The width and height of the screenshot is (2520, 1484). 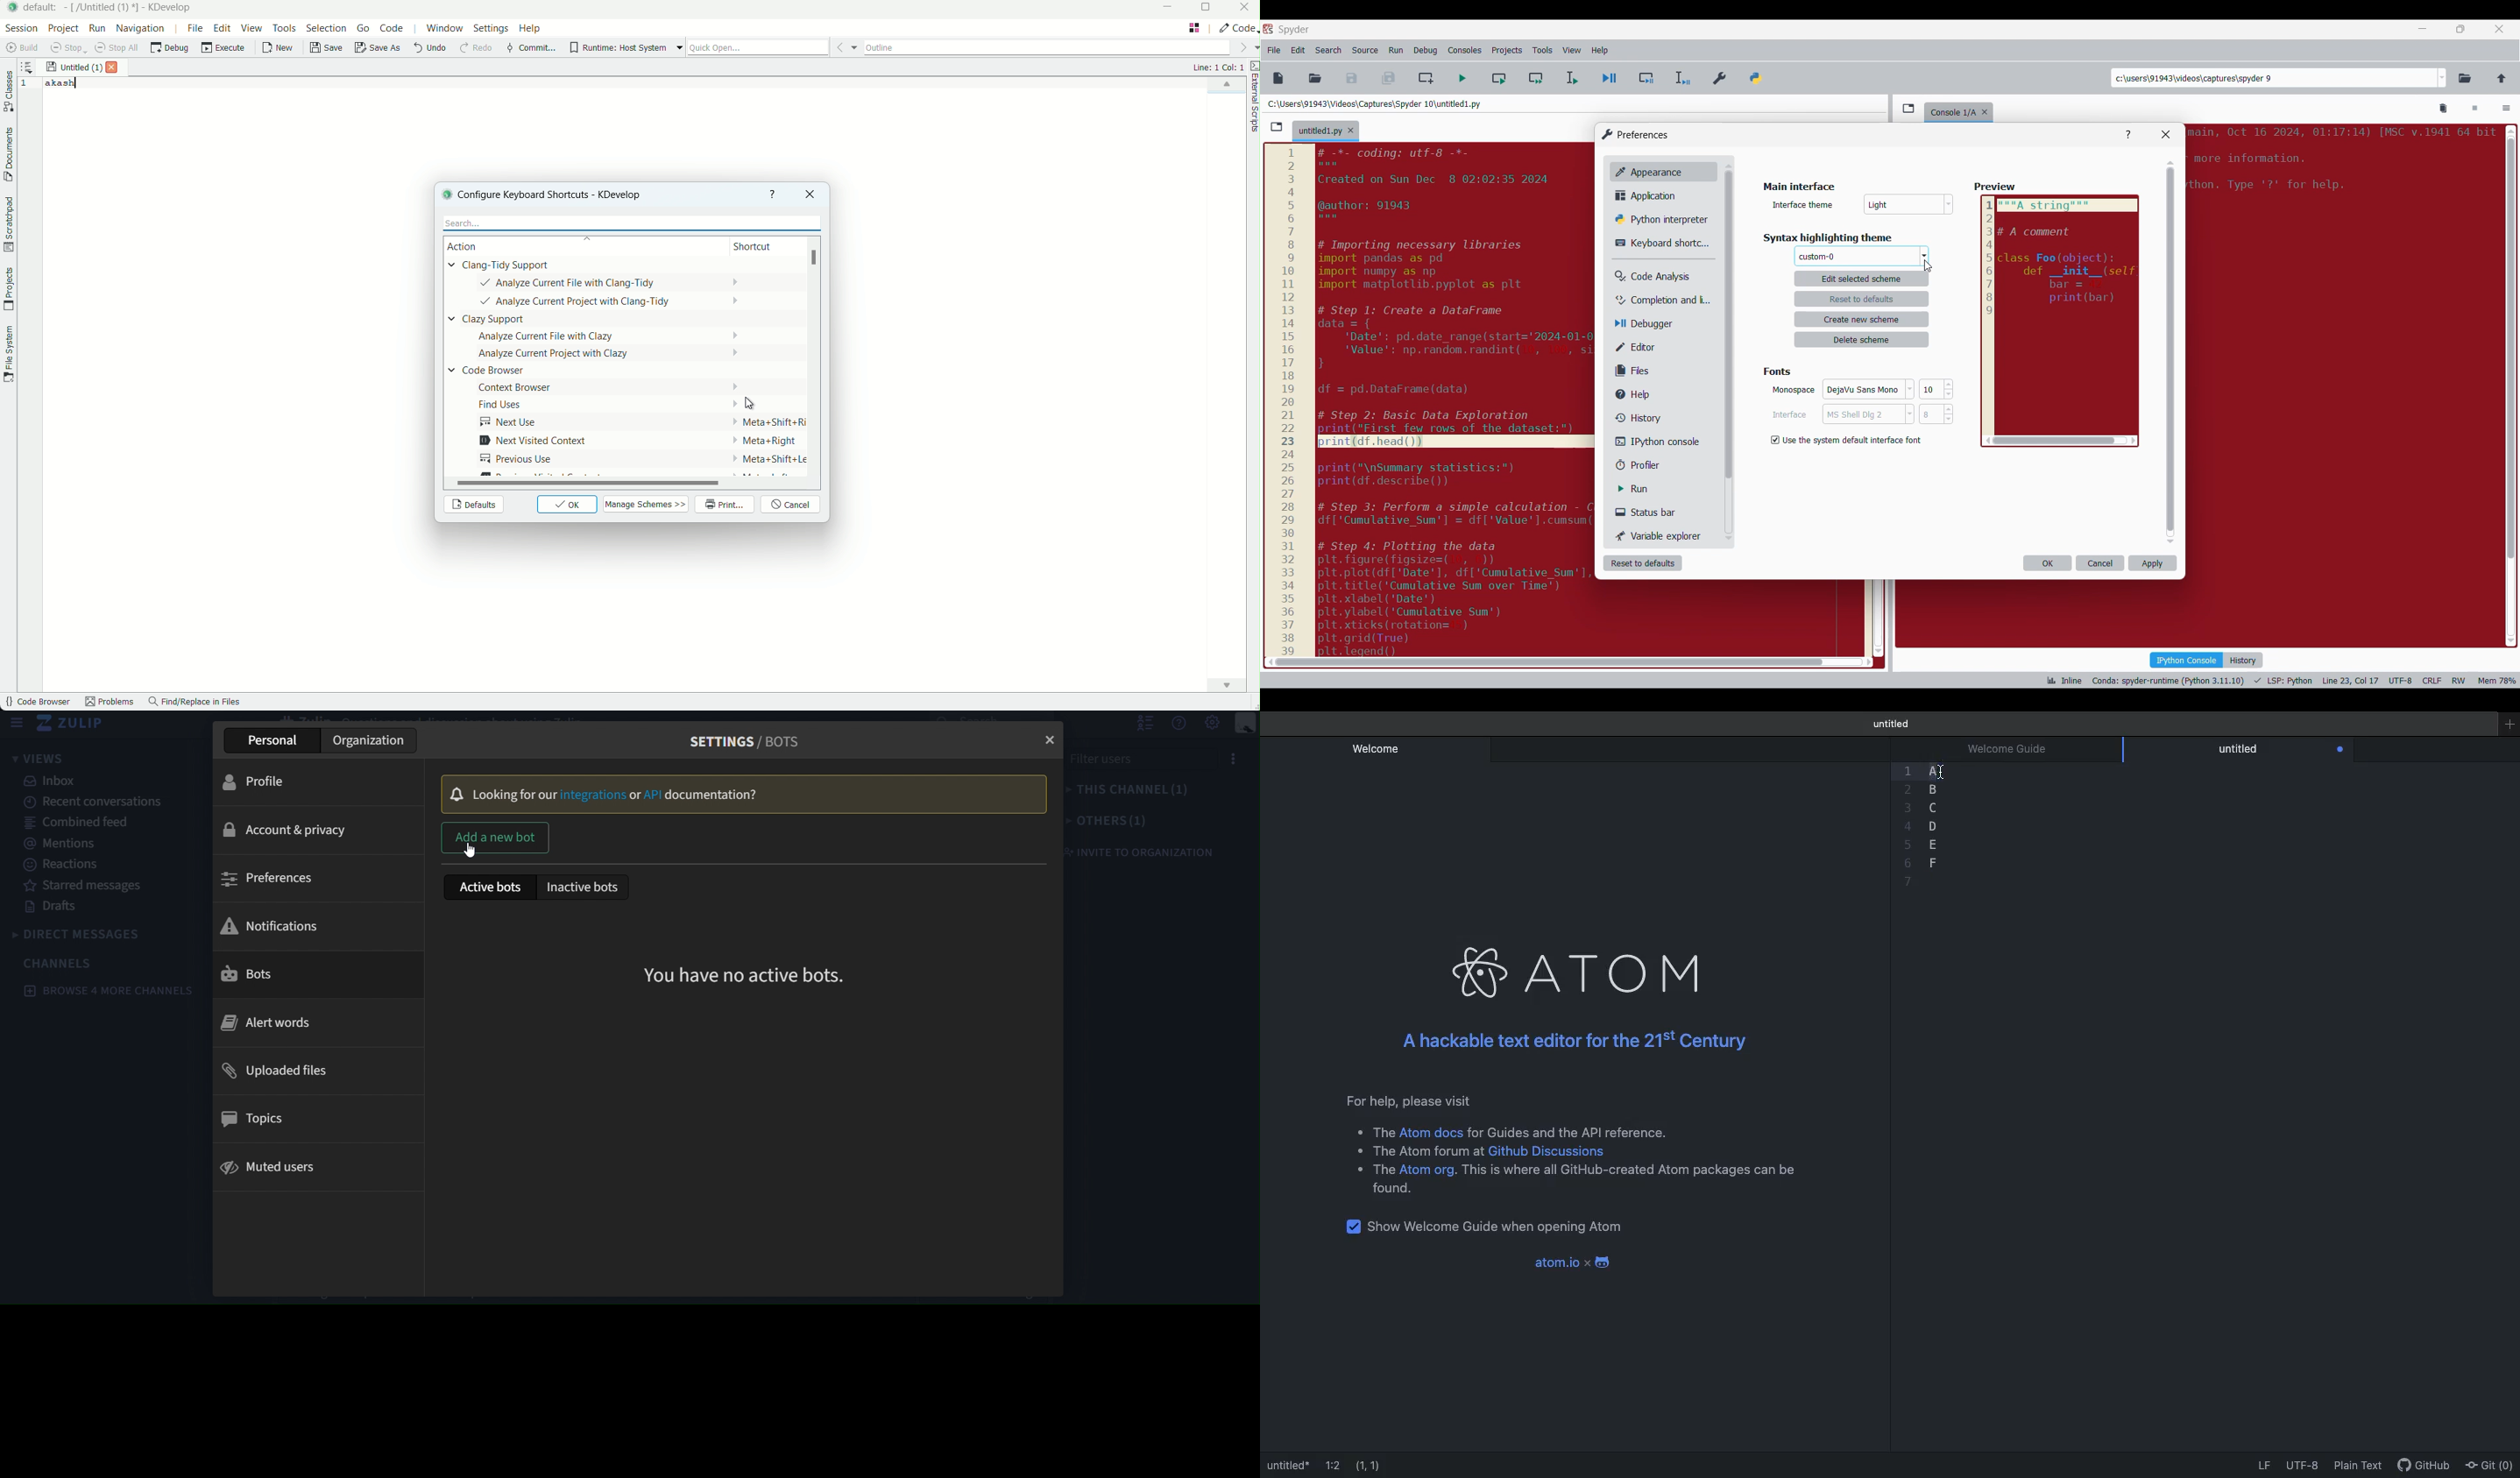 I want to click on Run file, so click(x=1462, y=78).